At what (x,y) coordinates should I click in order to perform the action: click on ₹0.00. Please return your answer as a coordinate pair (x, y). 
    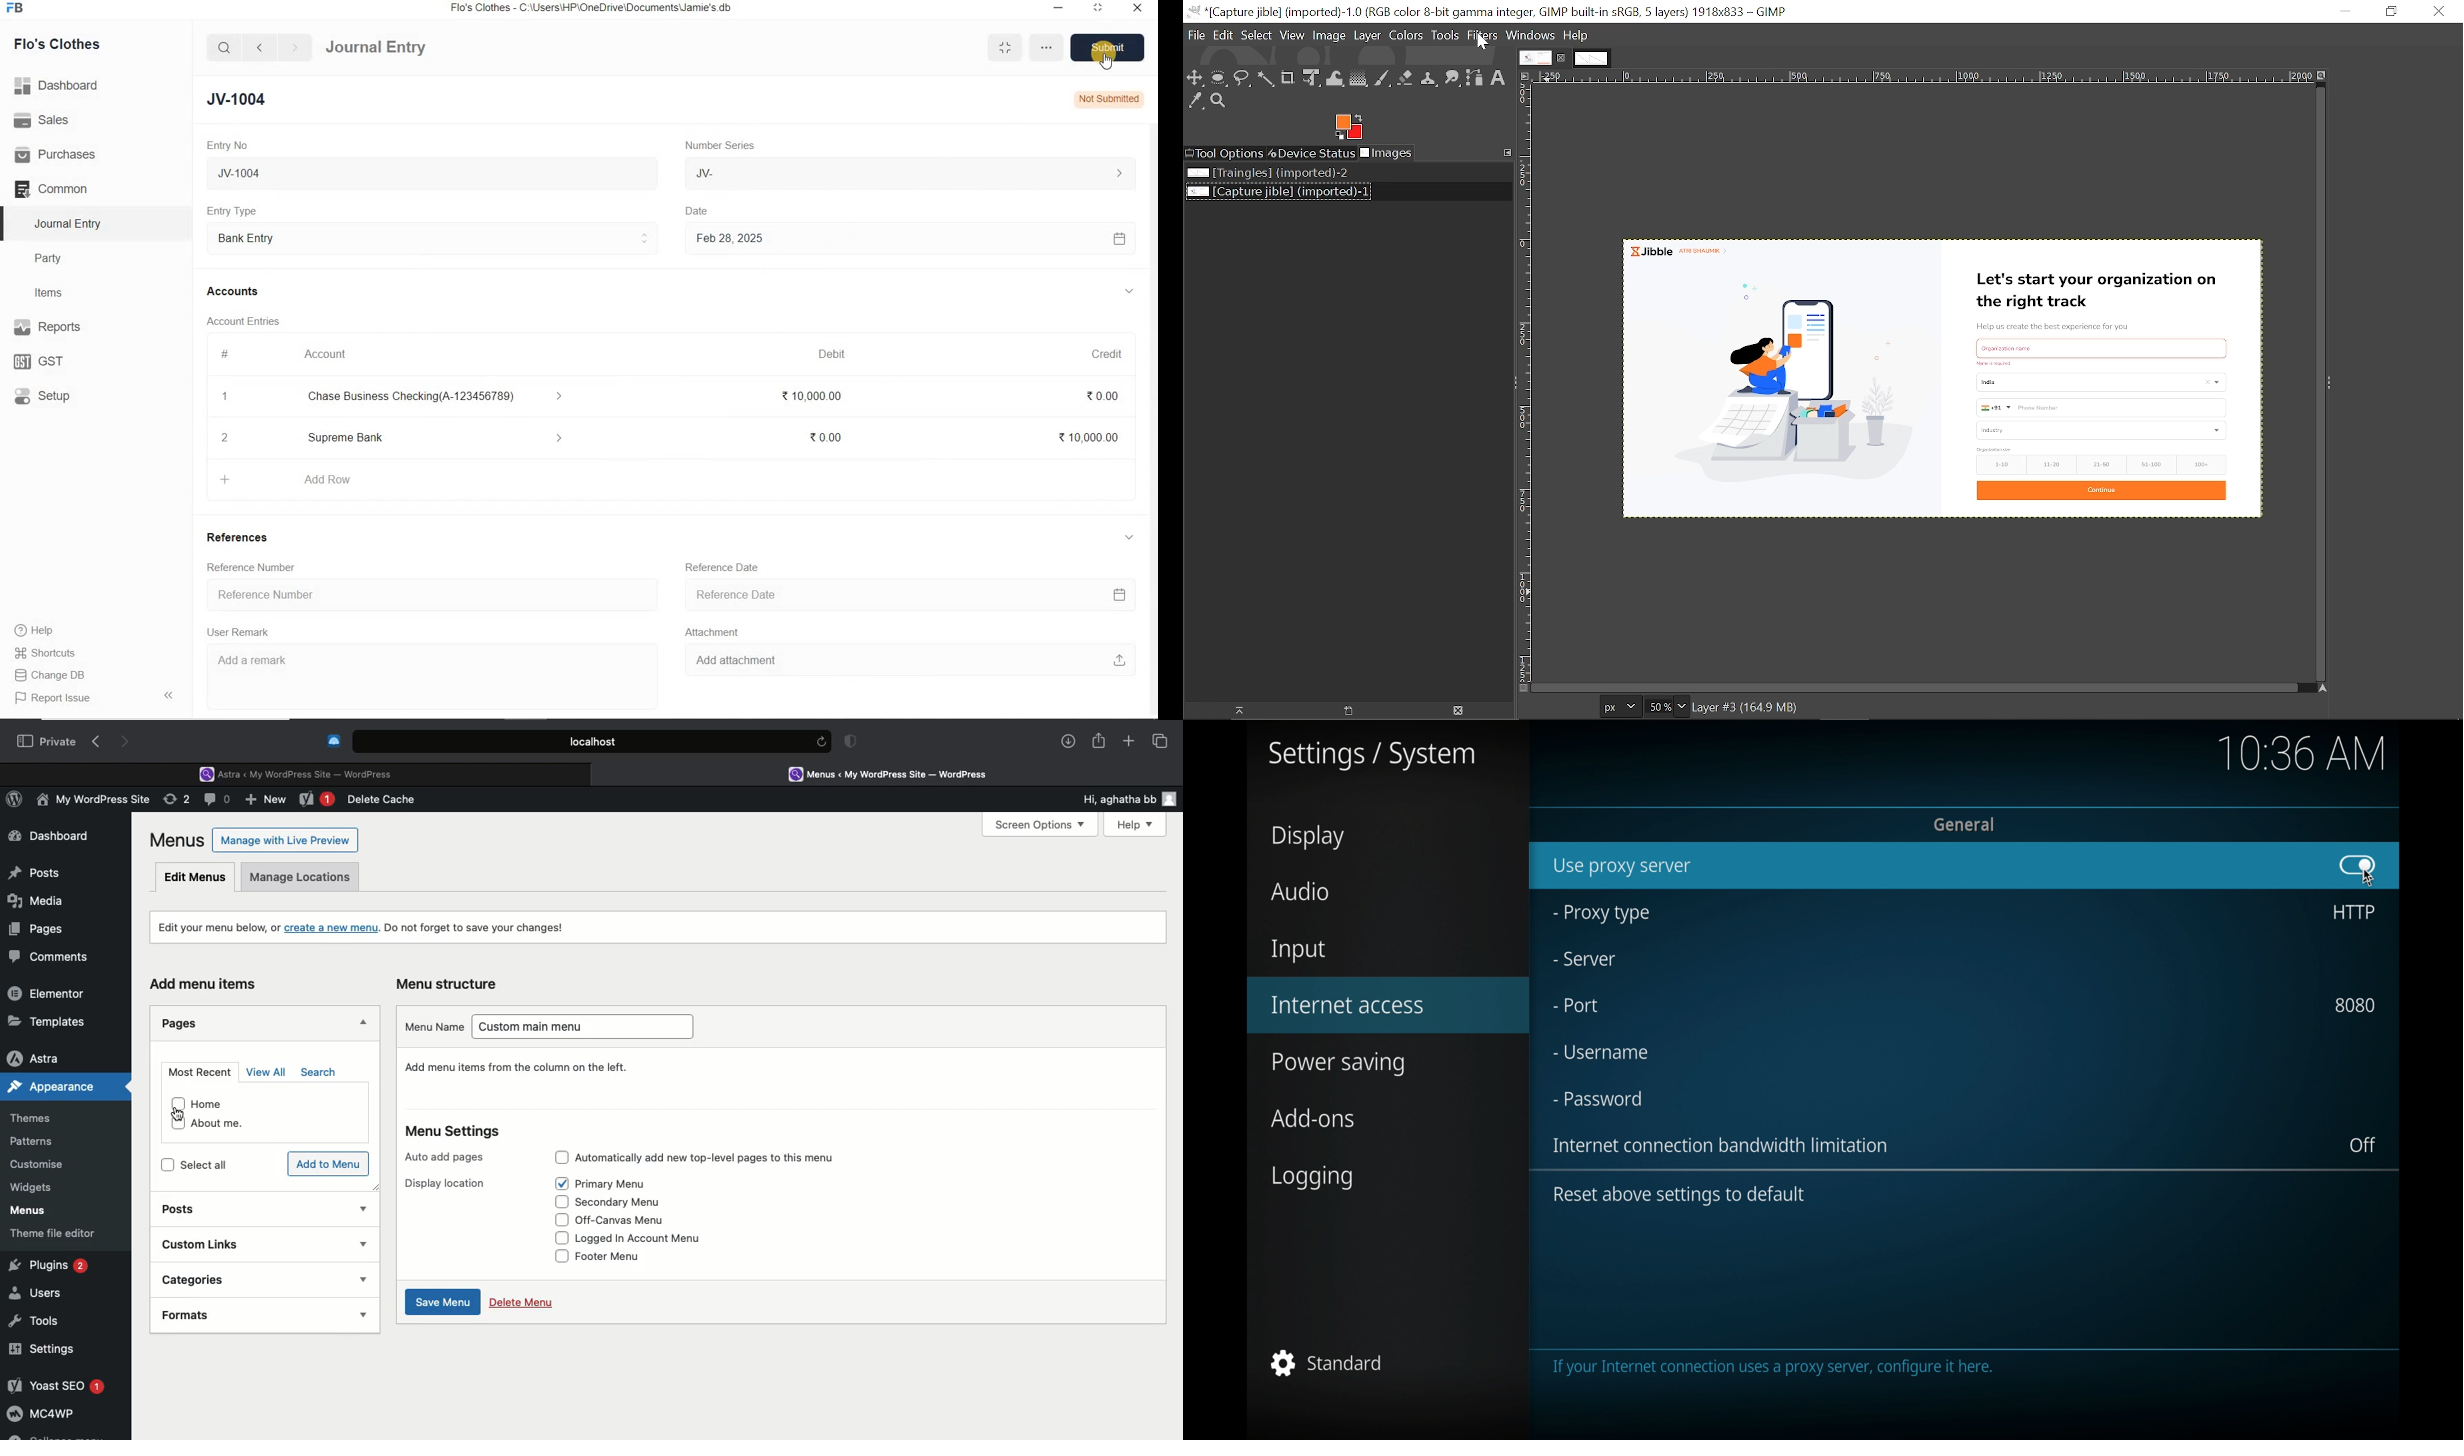
    Looking at the image, I should click on (827, 435).